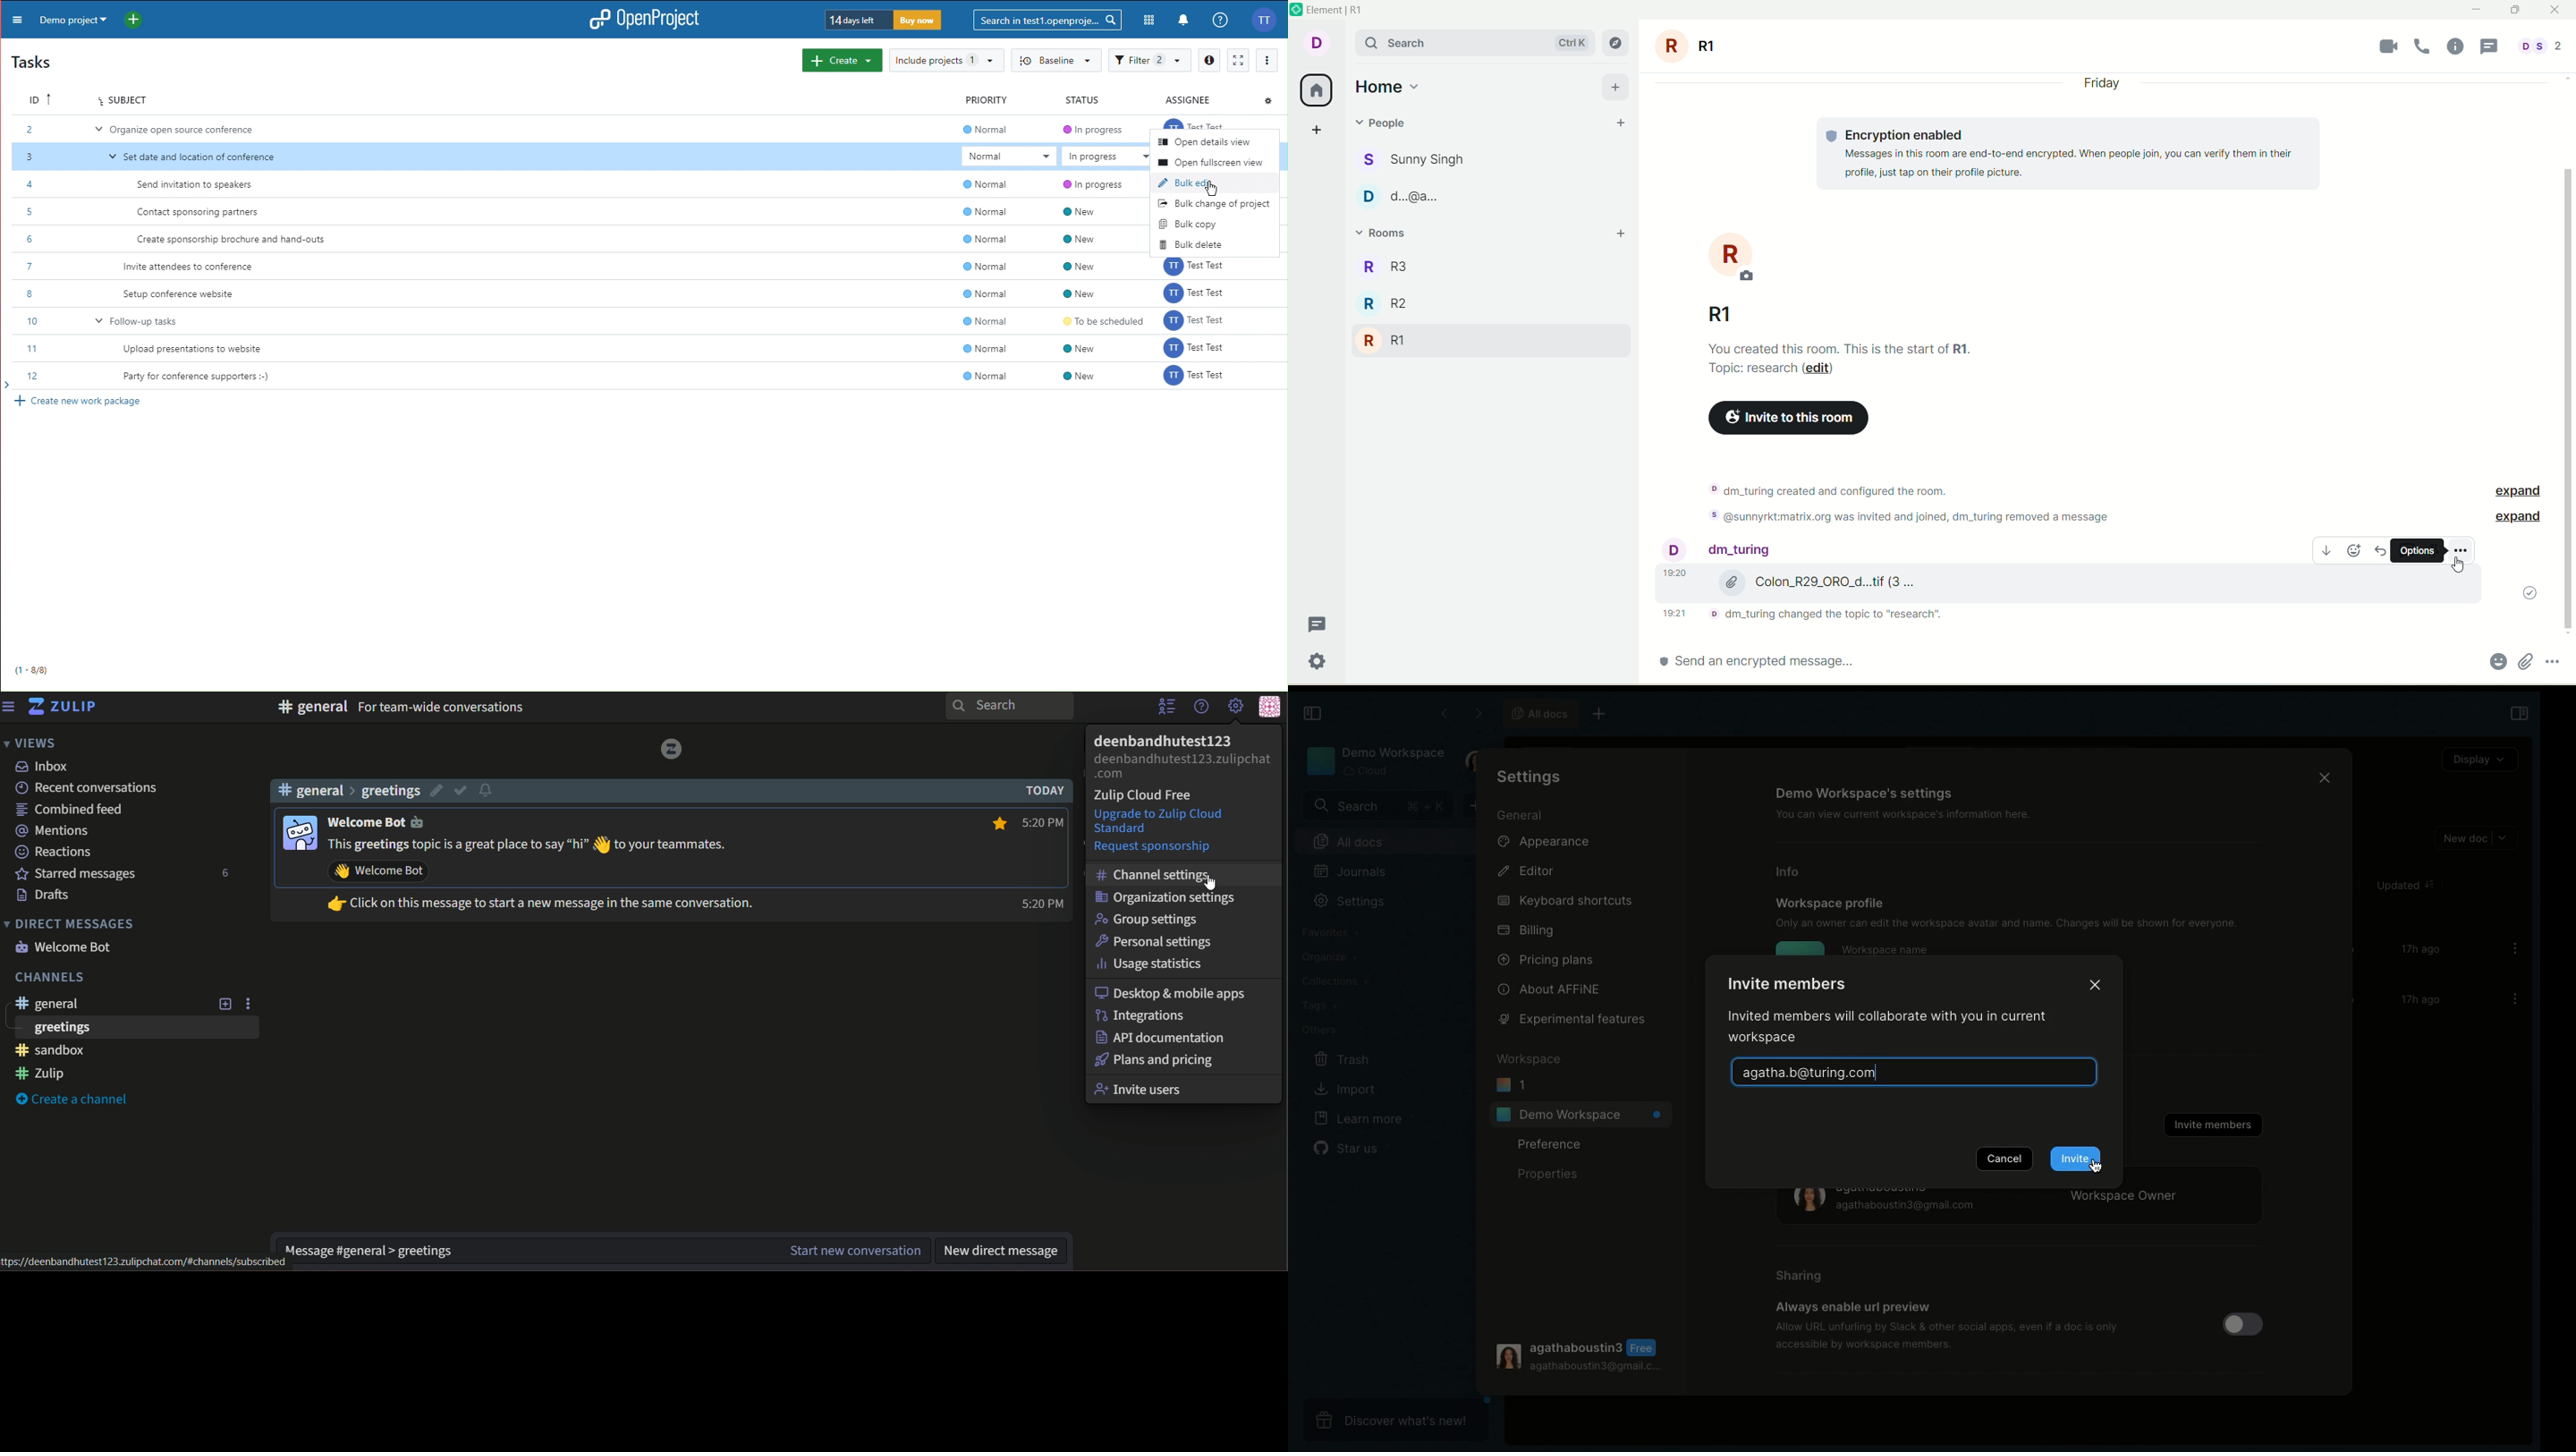 The image size is (2576, 1456). What do you see at coordinates (2496, 664) in the screenshot?
I see `emoji` at bounding box center [2496, 664].